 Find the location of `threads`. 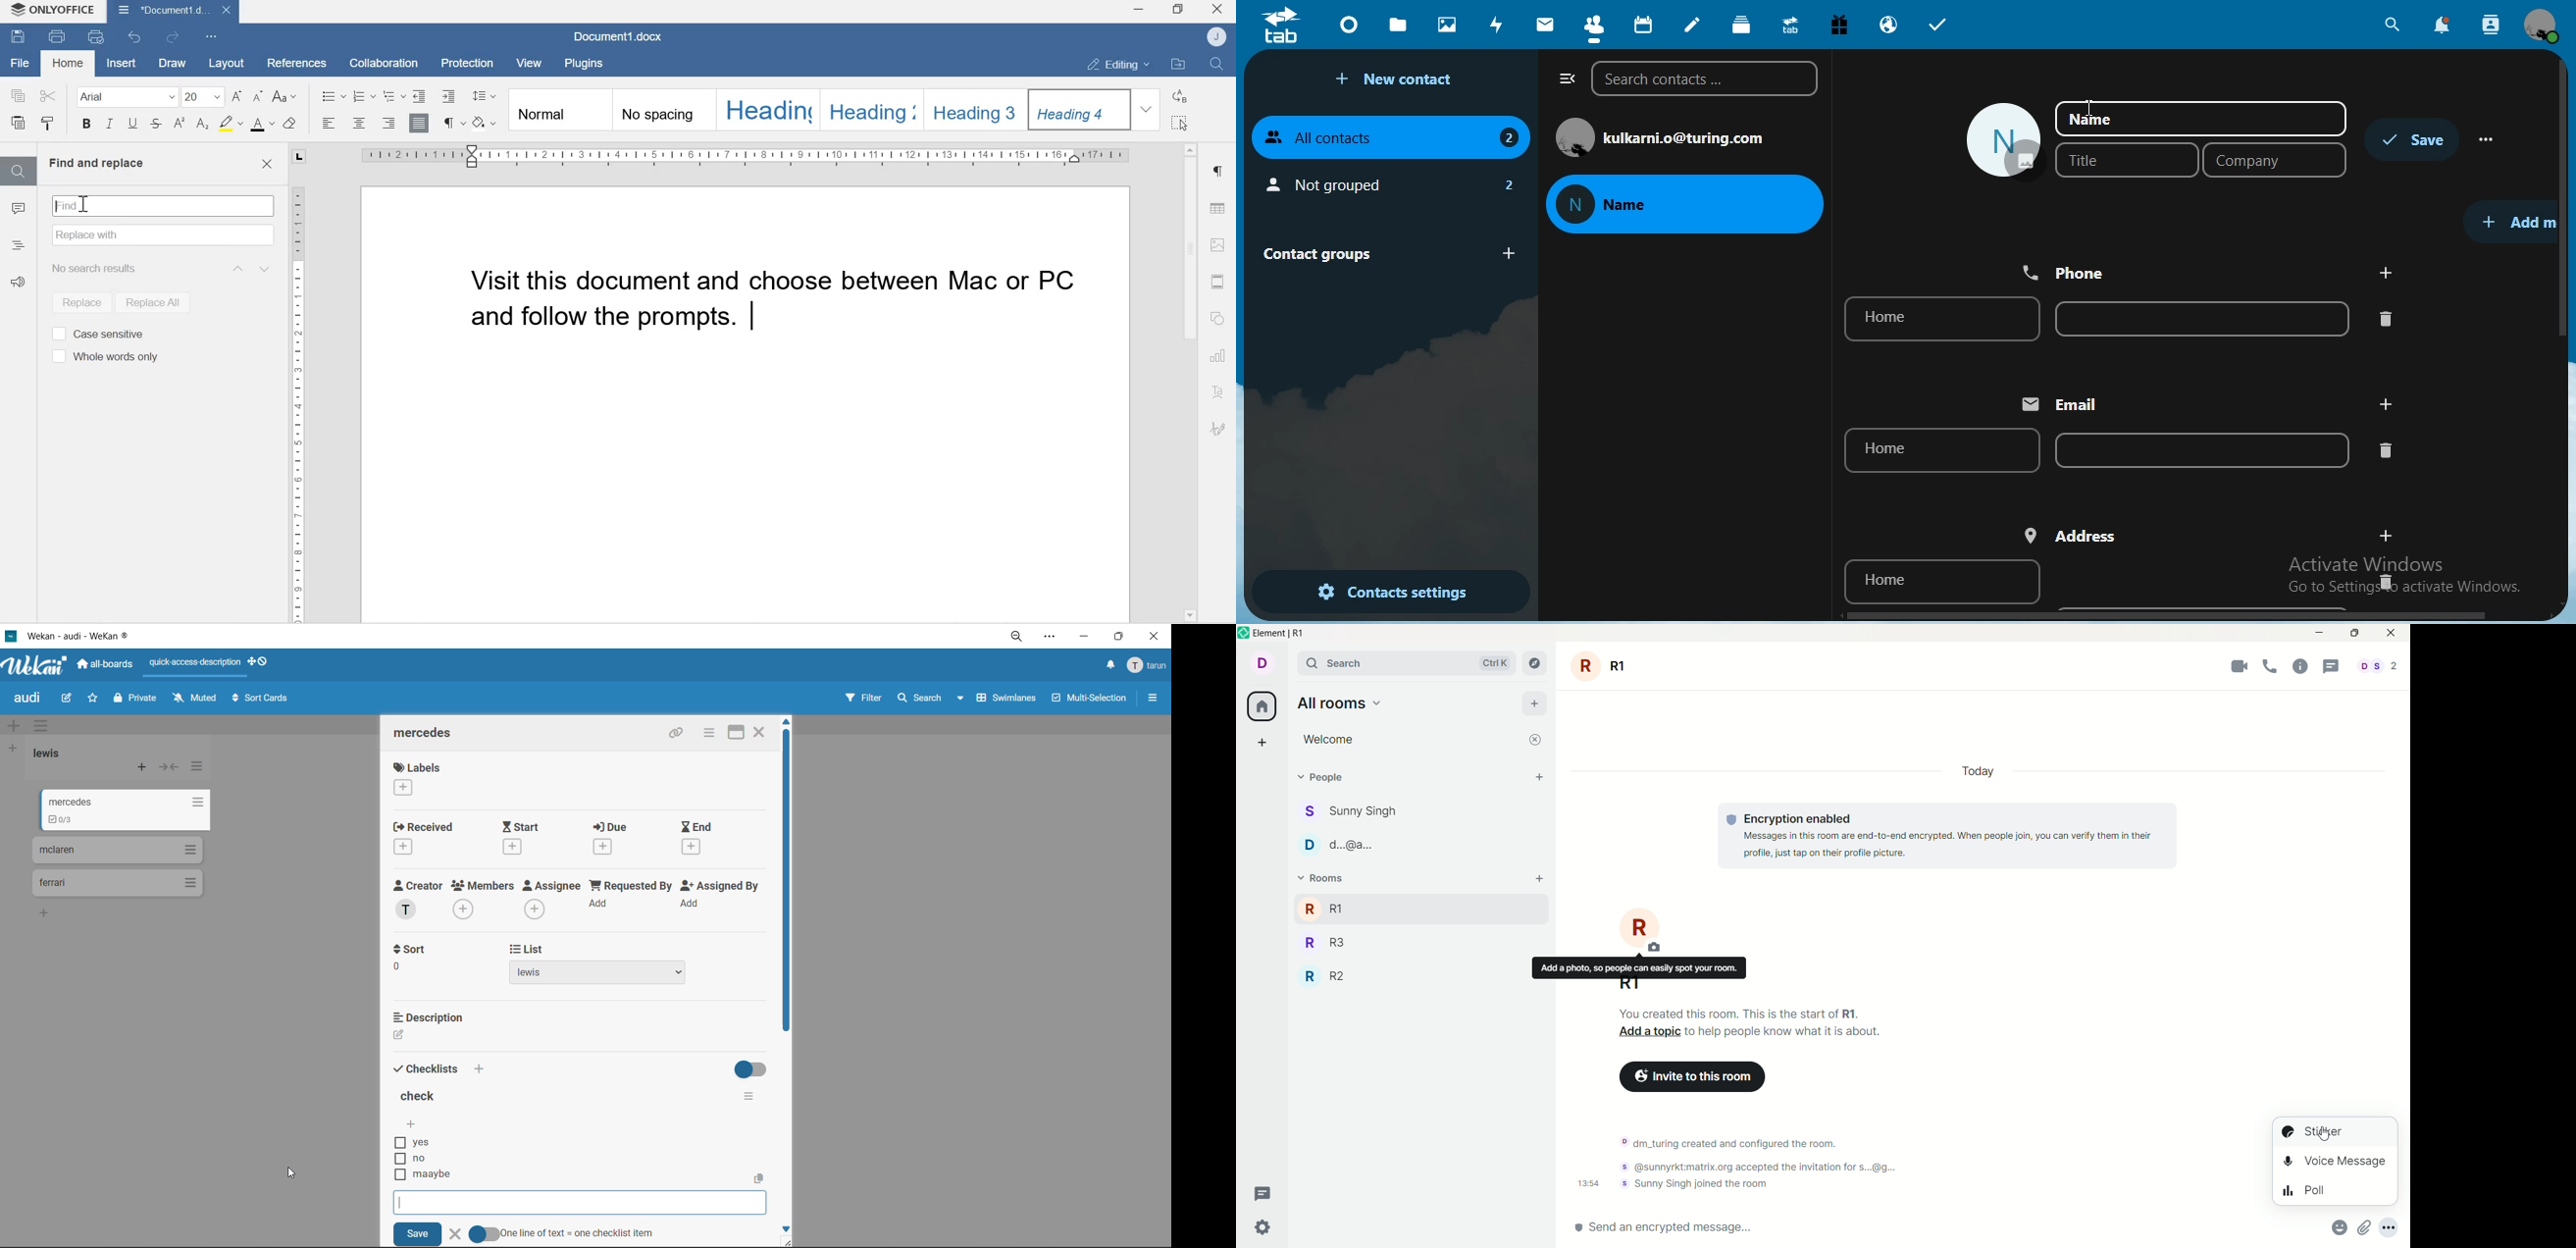

threads is located at coordinates (2331, 666).